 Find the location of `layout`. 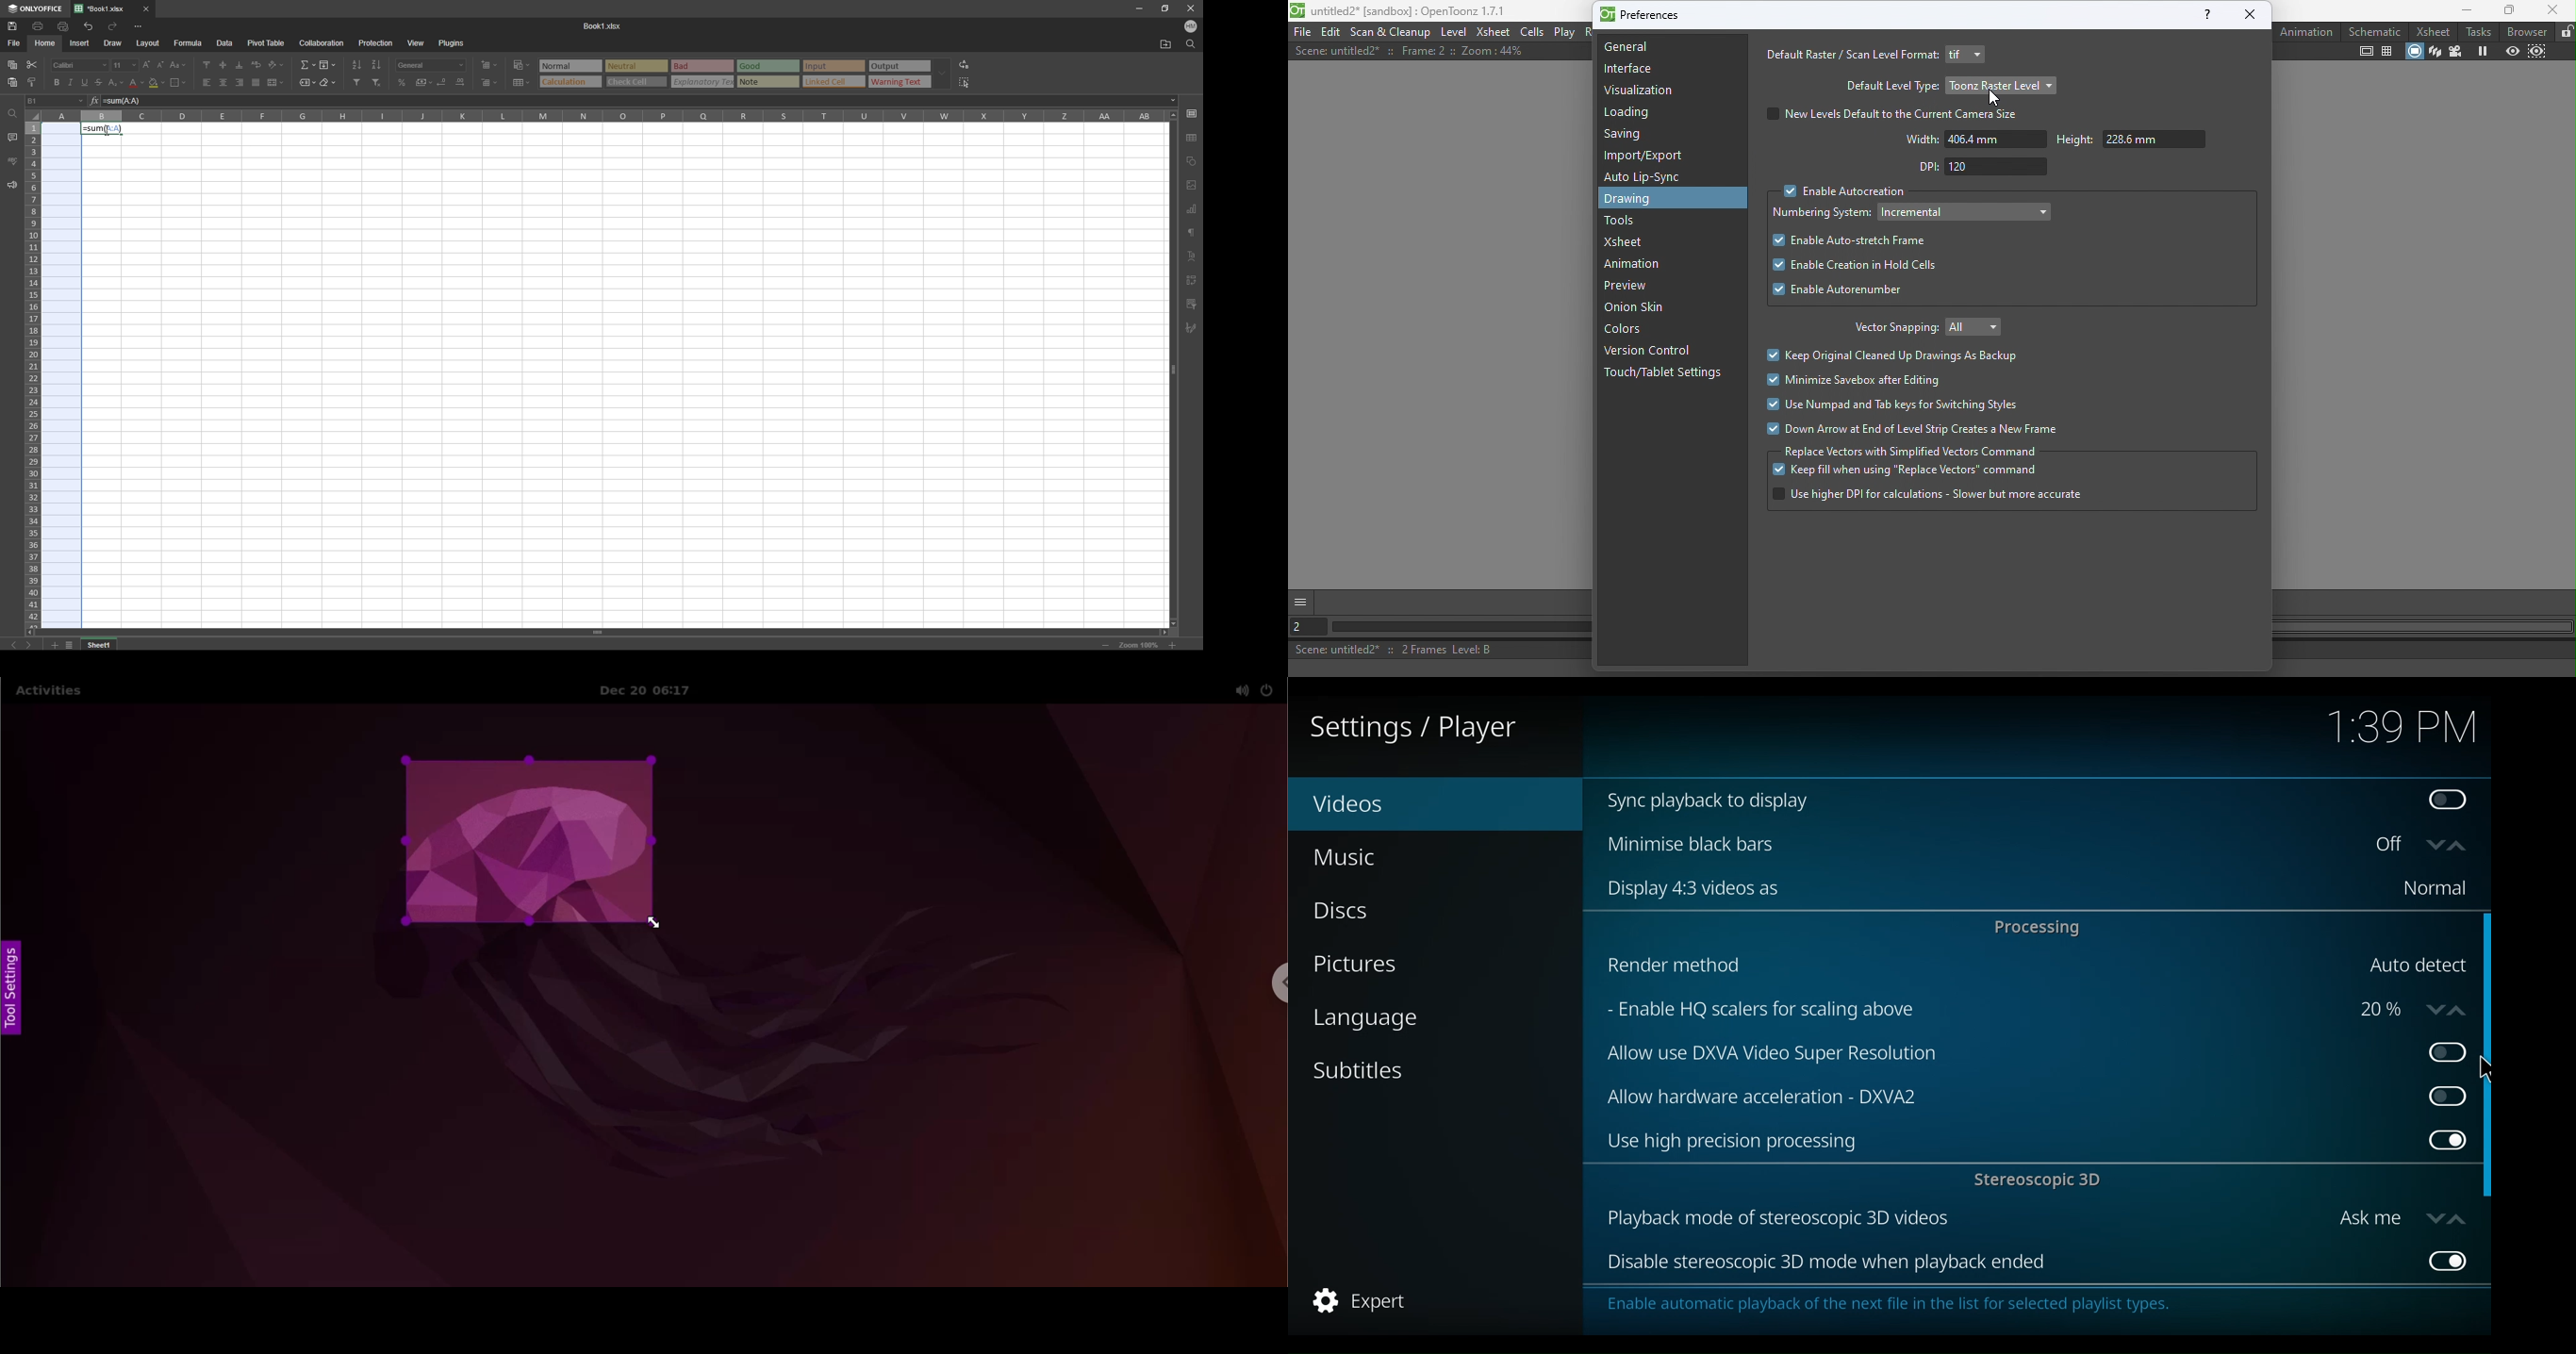

layout is located at coordinates (149, 44).